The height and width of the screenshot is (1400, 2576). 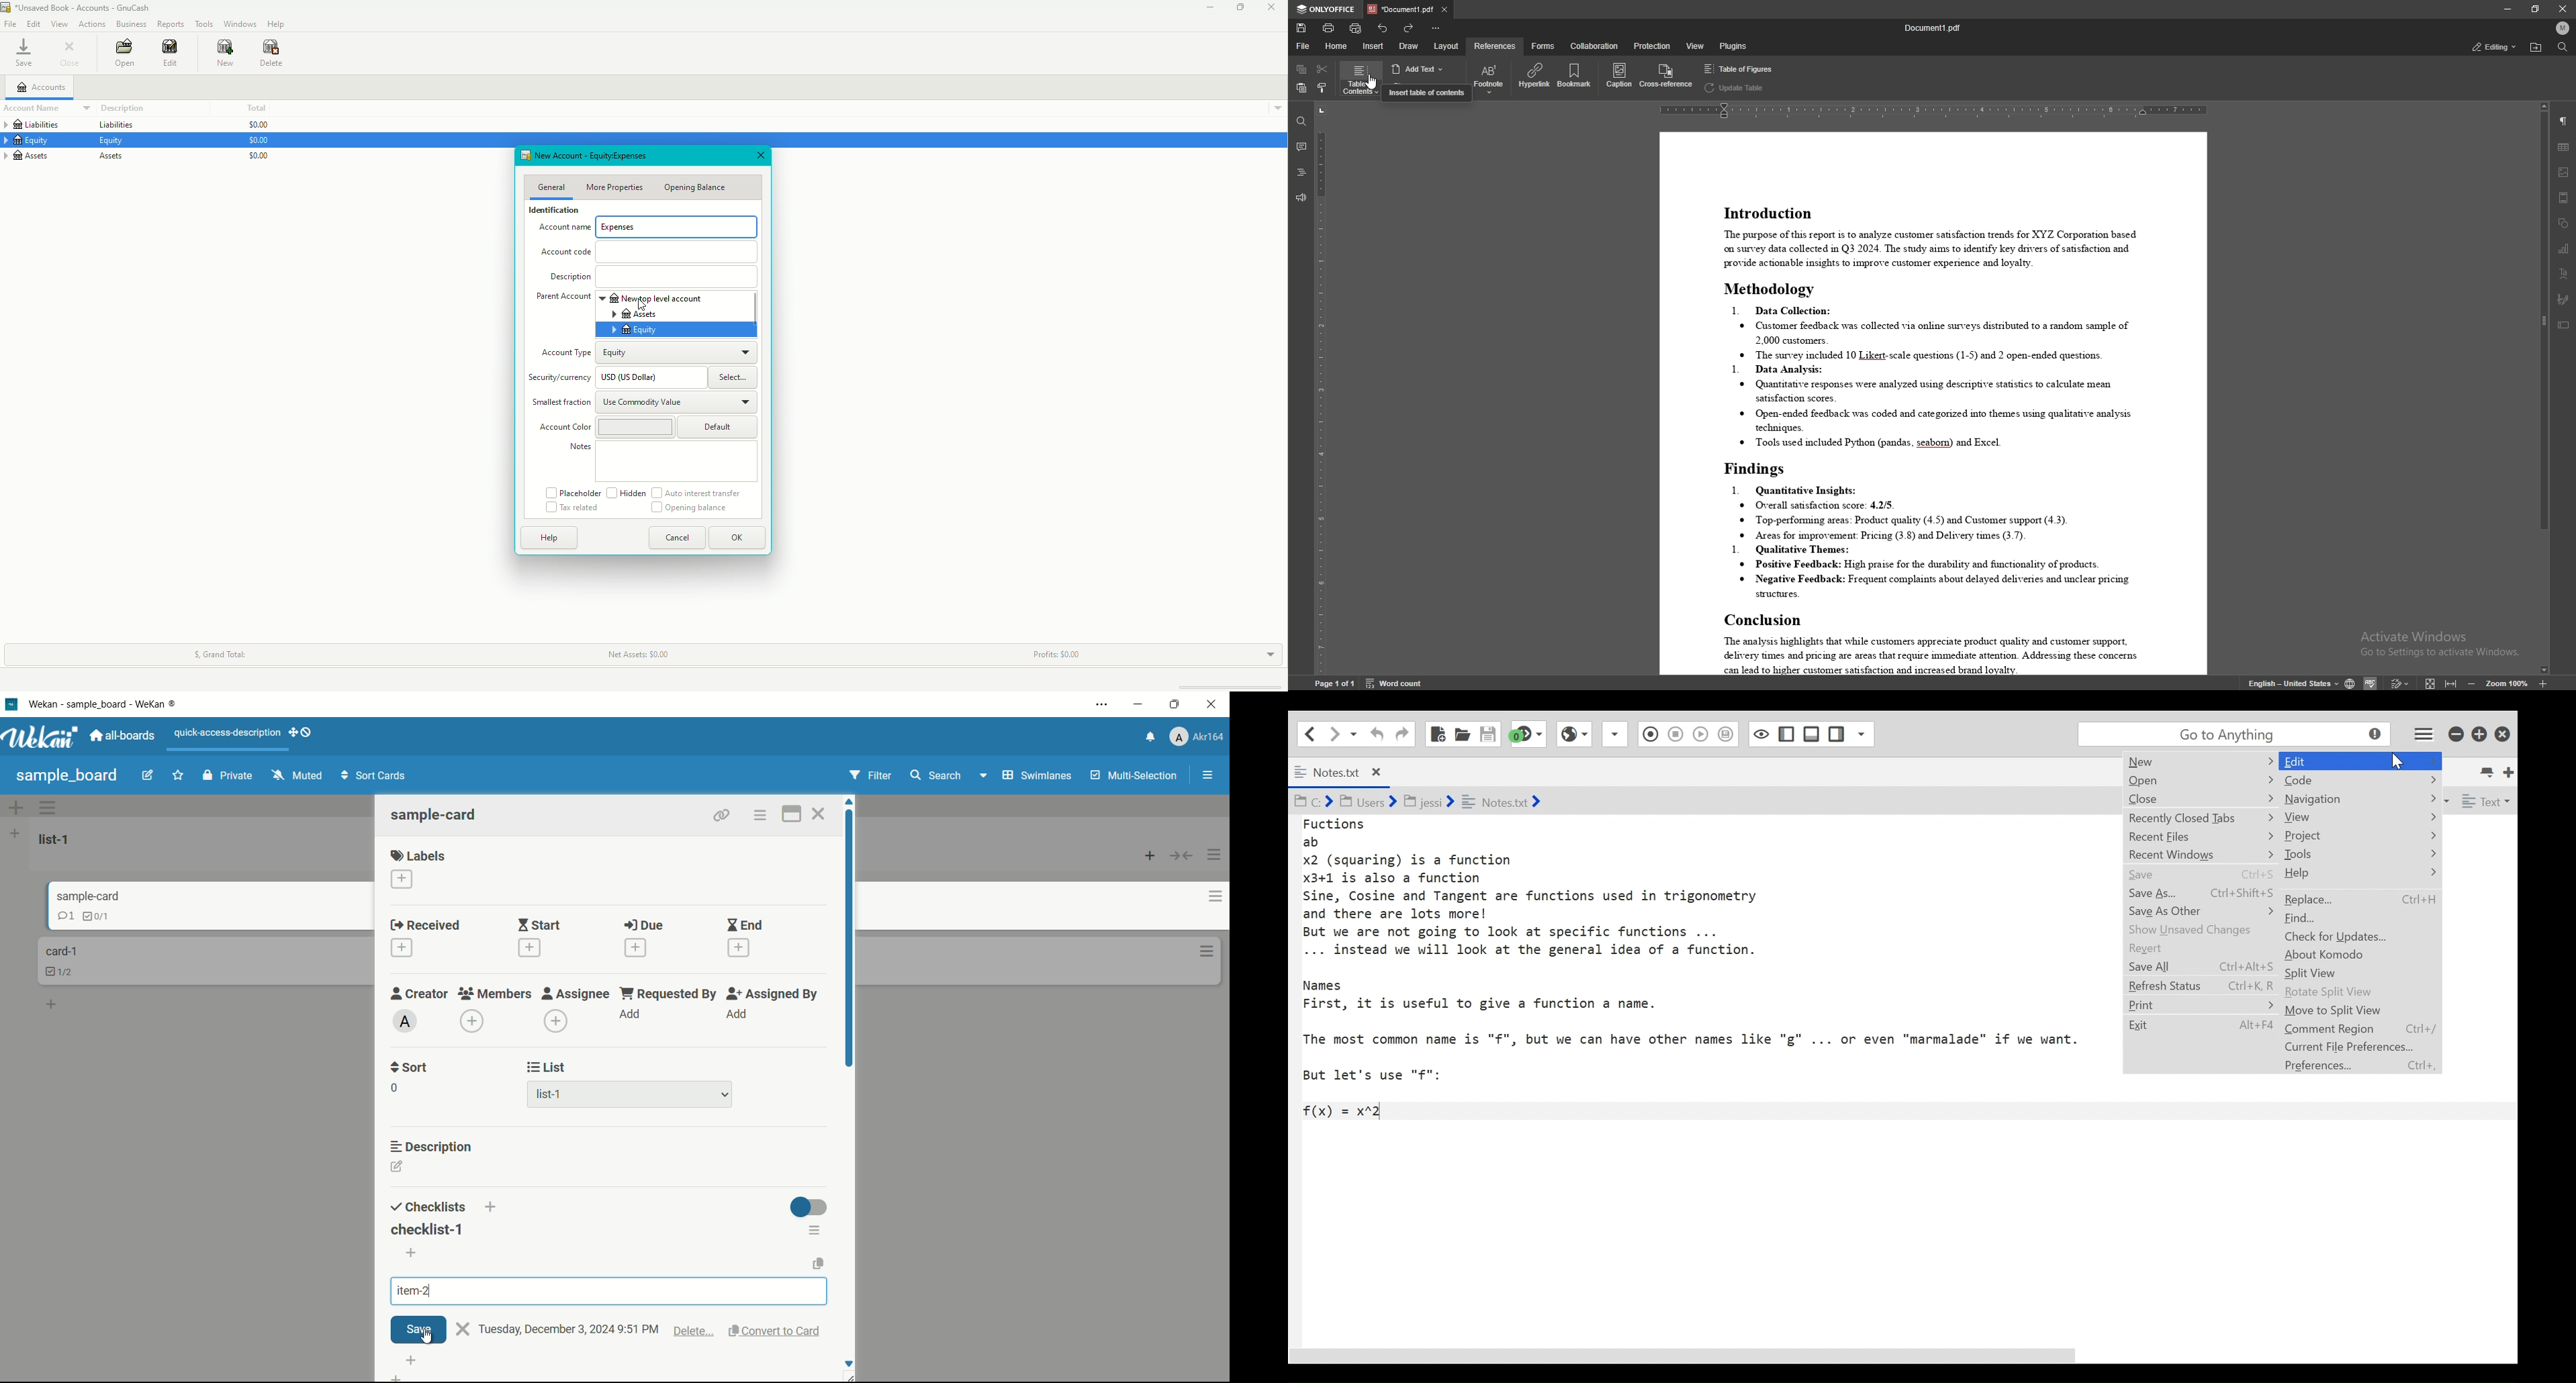 What do you see at coordinates (435, 814) in the screenshot?
I see `card name` at bounding box center [435, 814].